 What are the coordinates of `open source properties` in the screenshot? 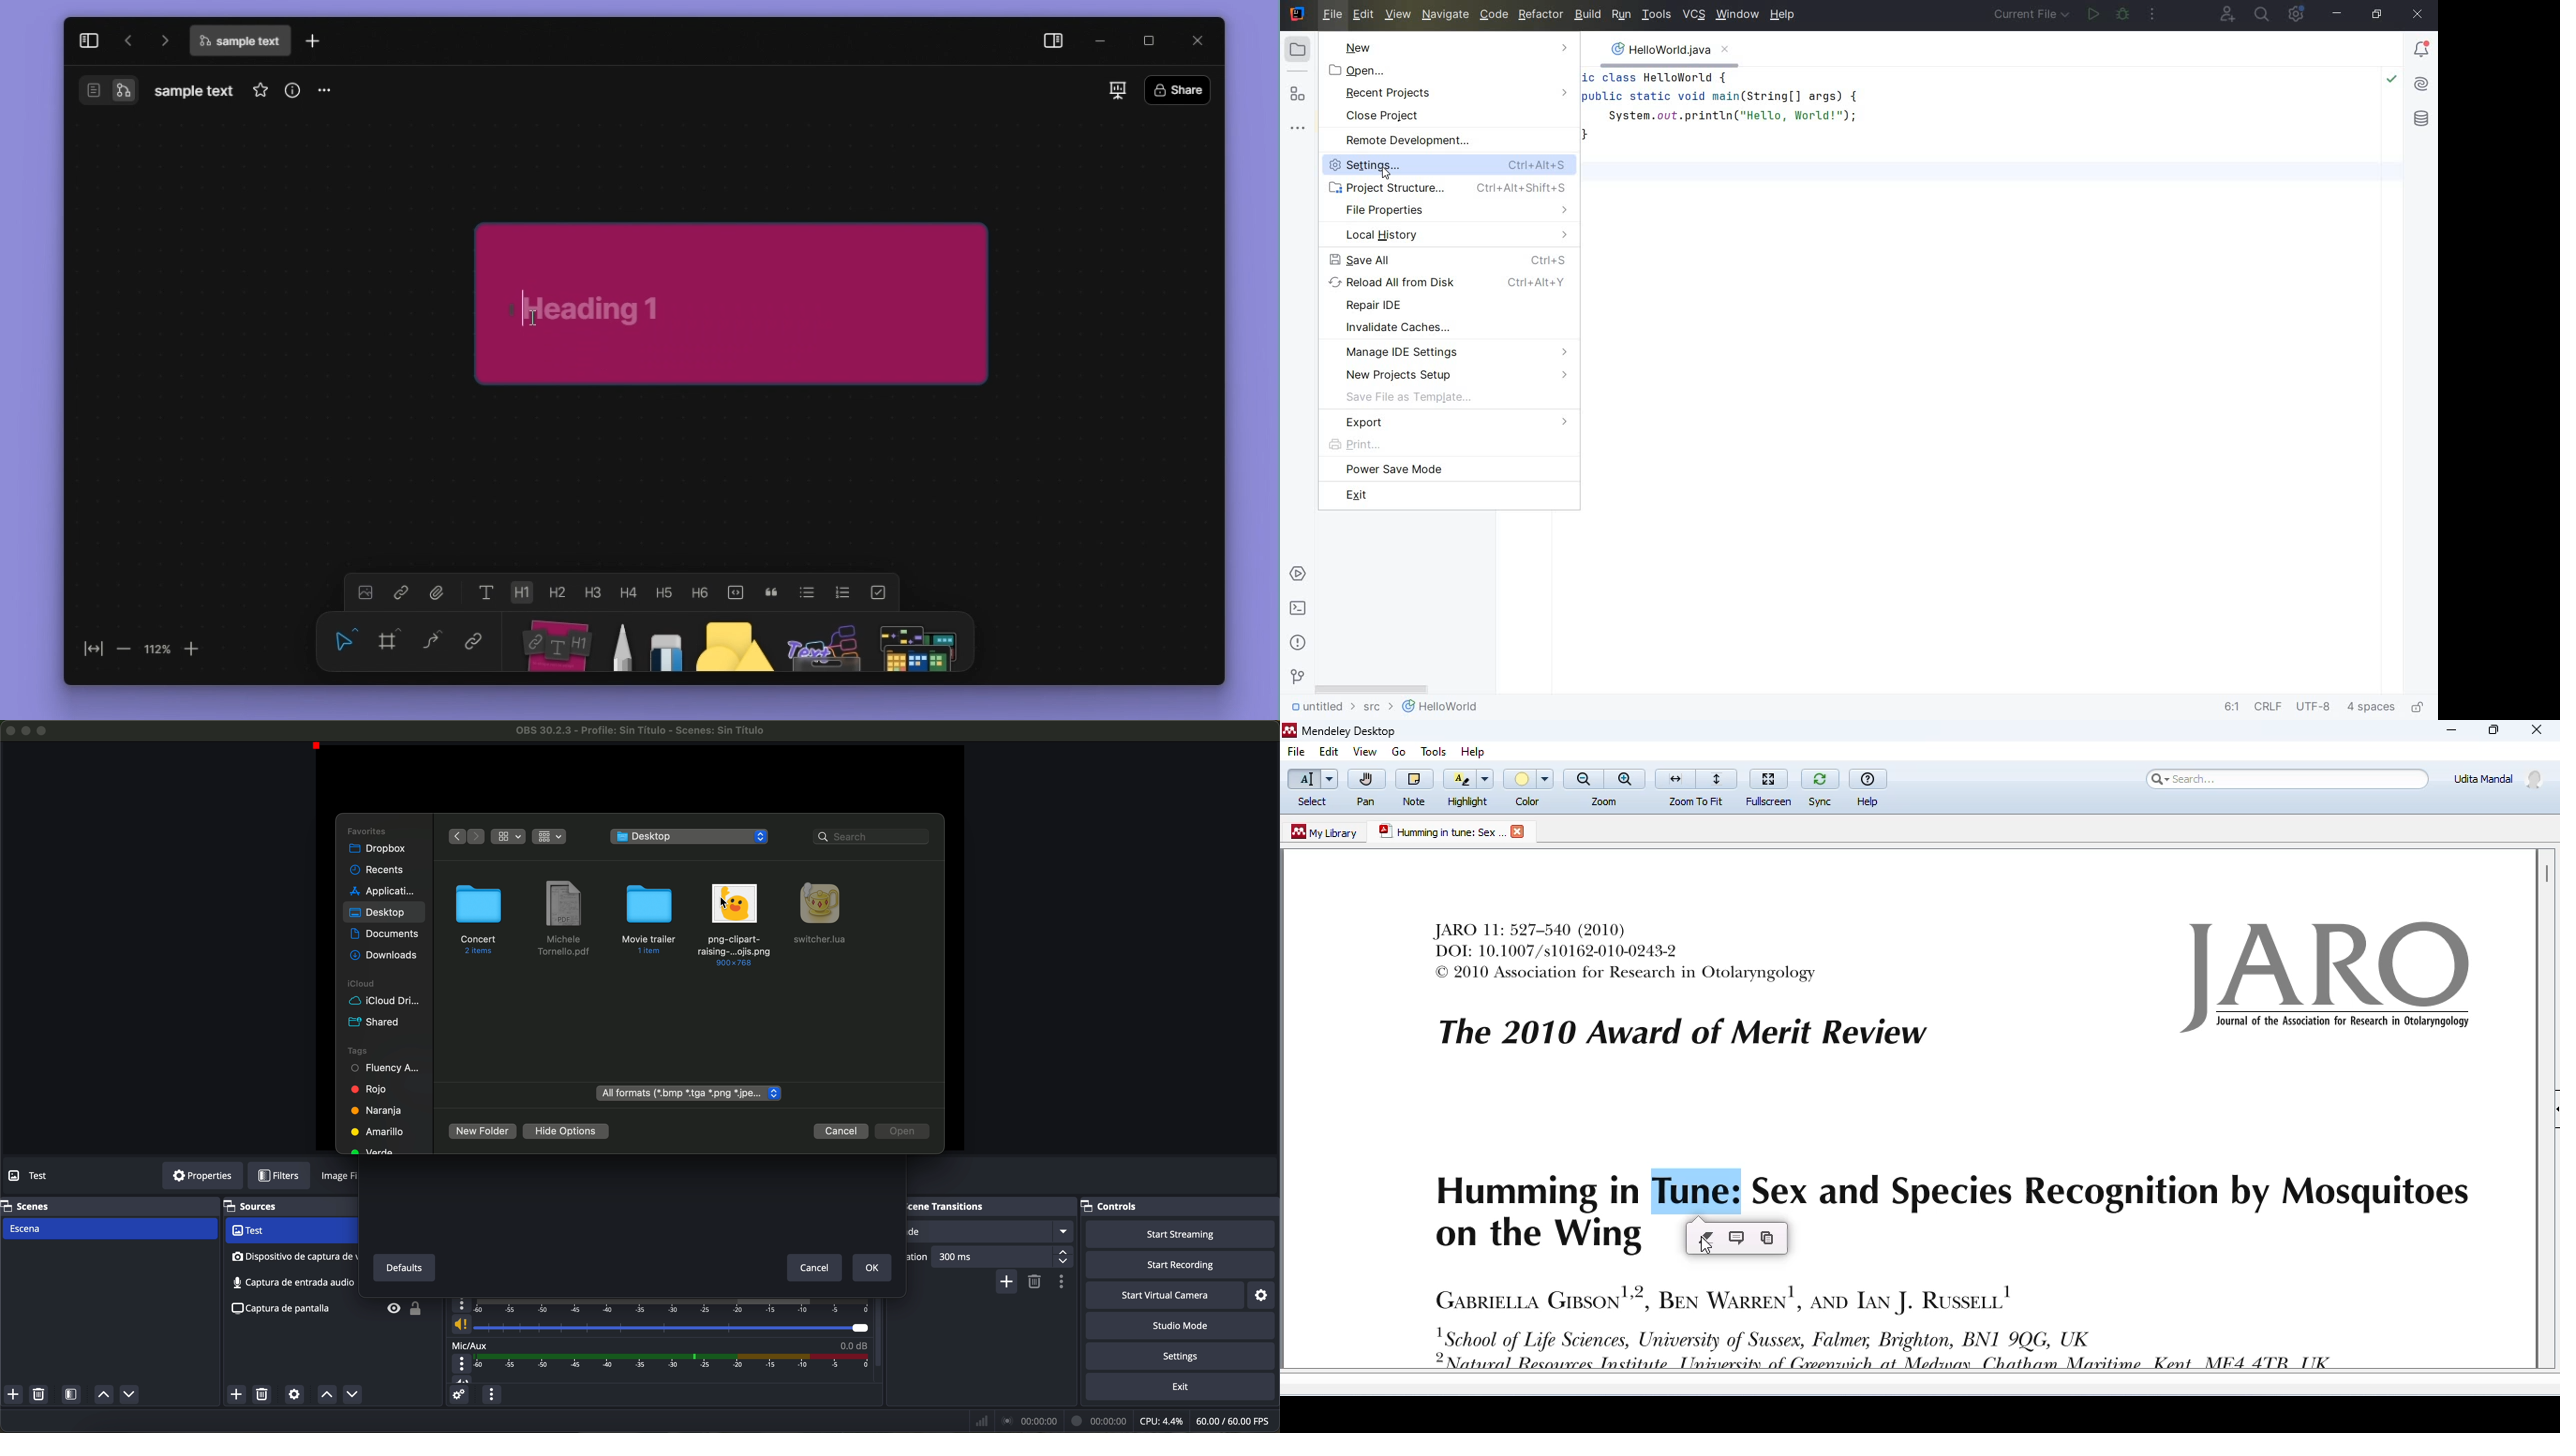 It's located at (294, 1395).